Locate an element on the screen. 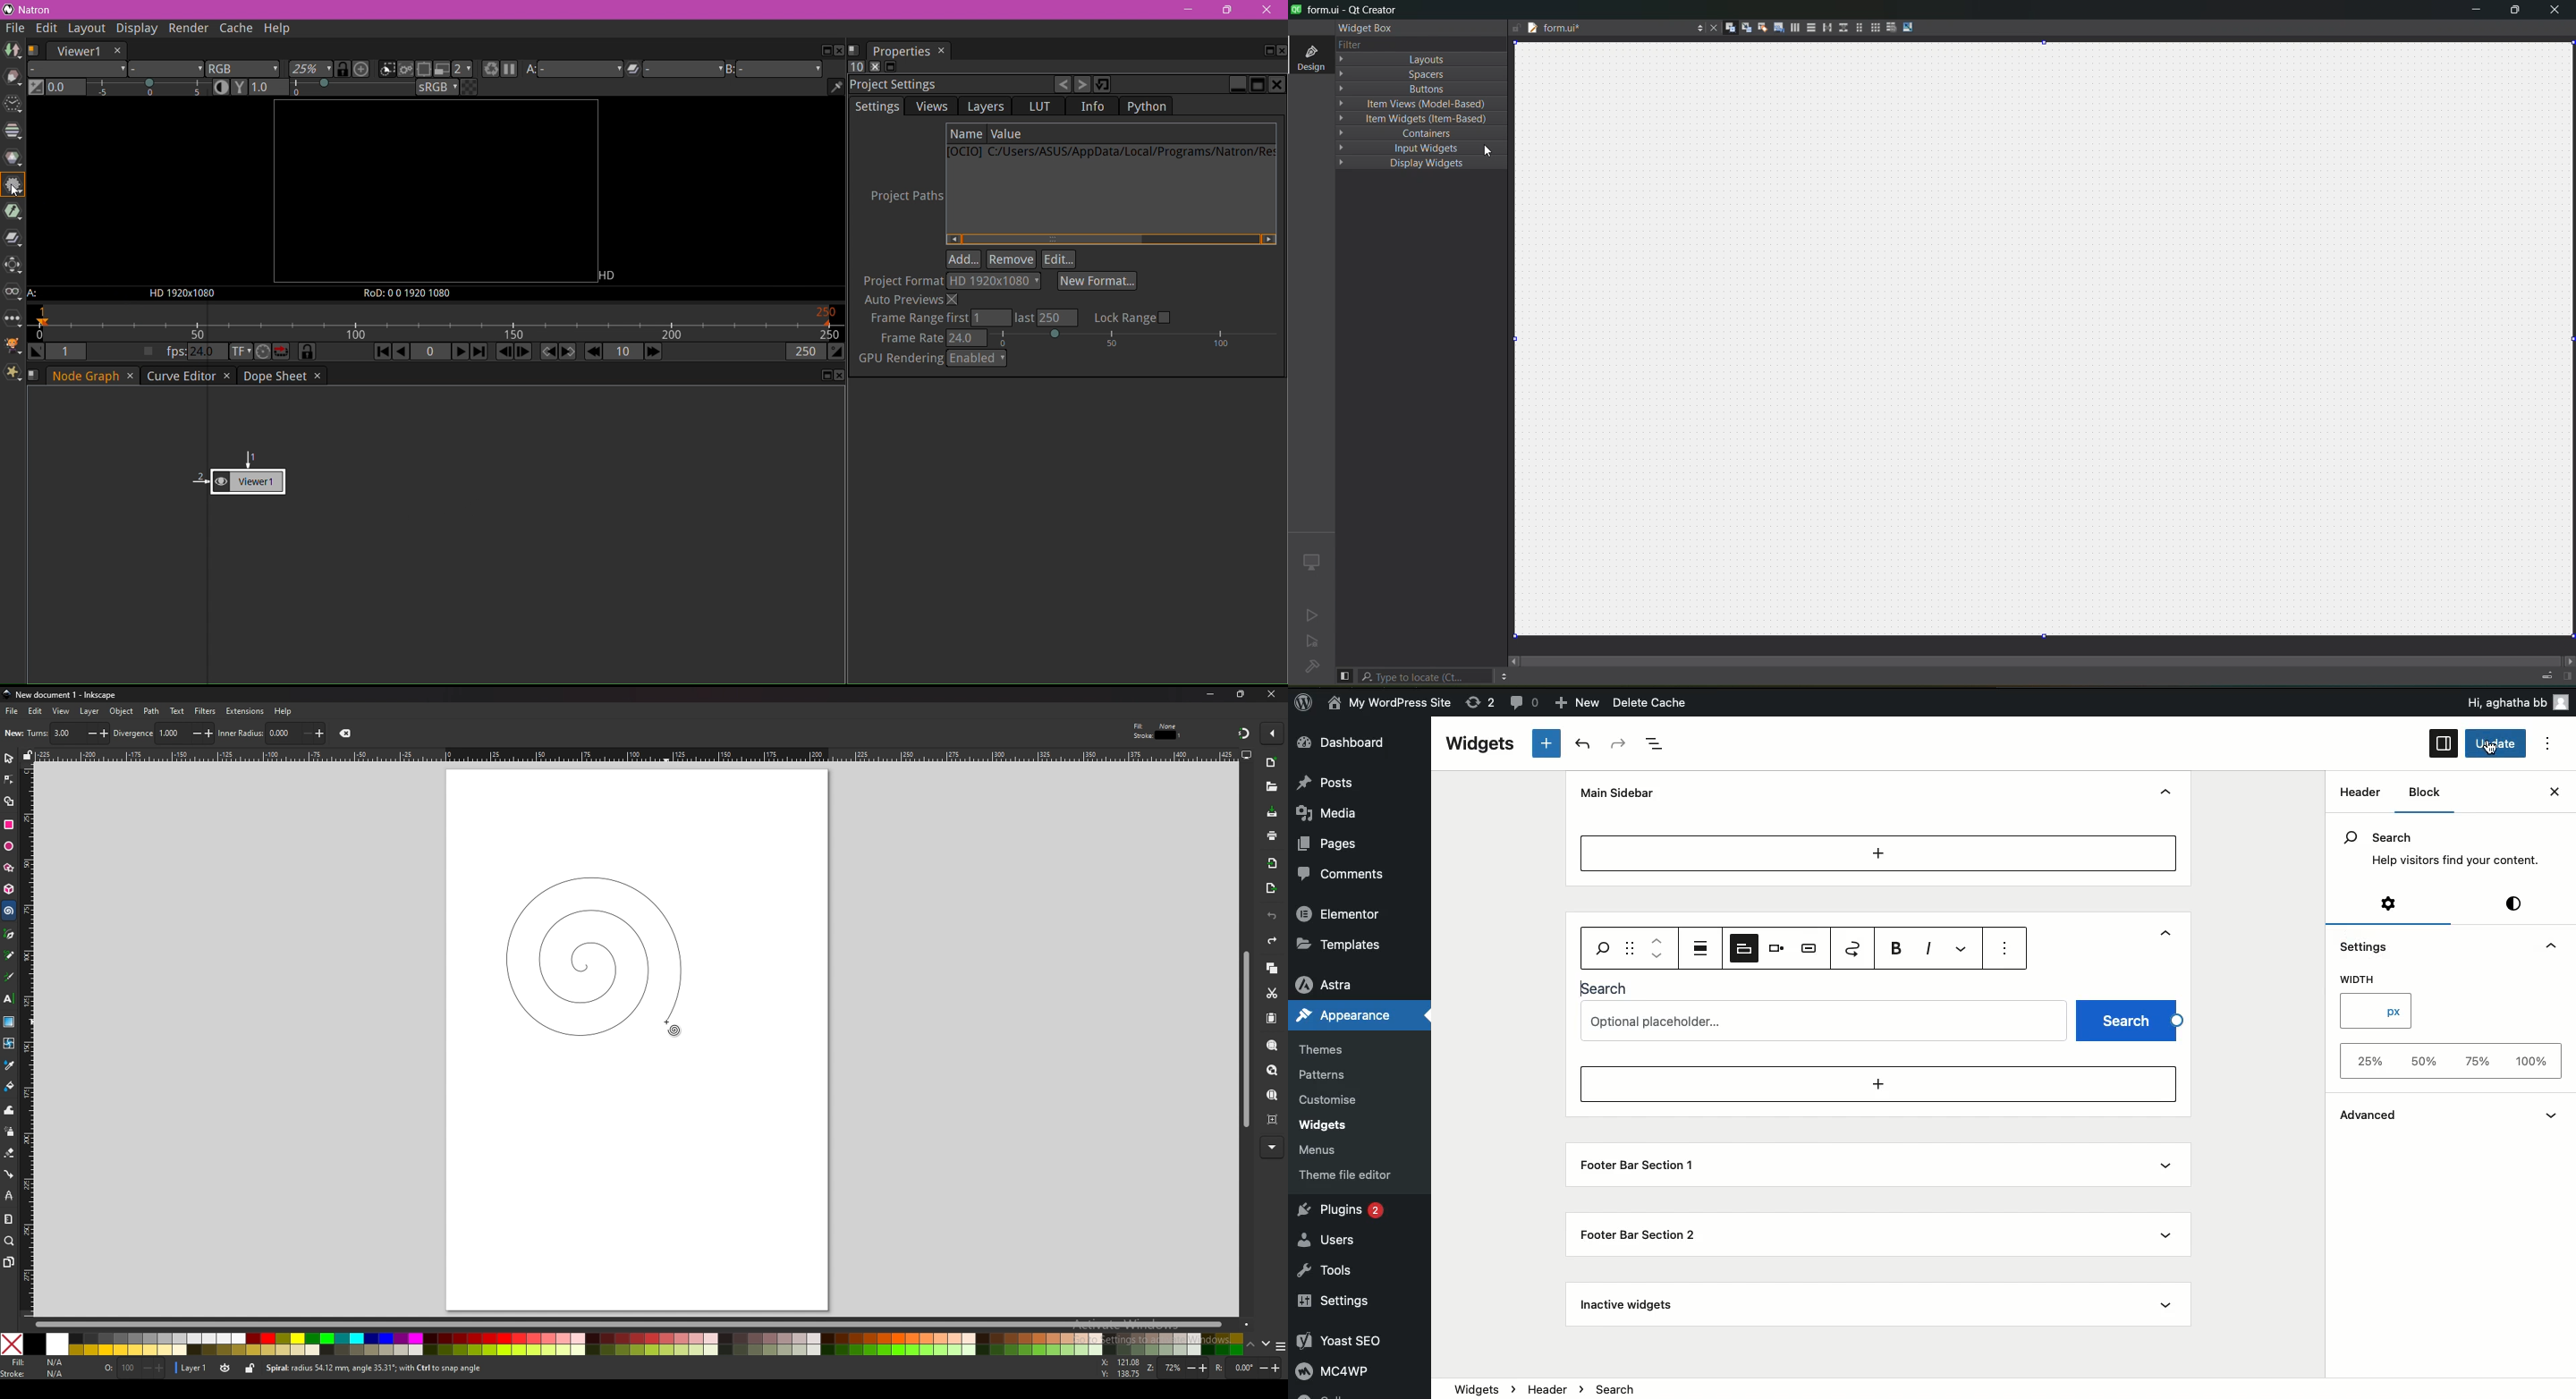 The width and height of the screenshot is (2576, 1400). 3d box is located at coordinates (9, 890).